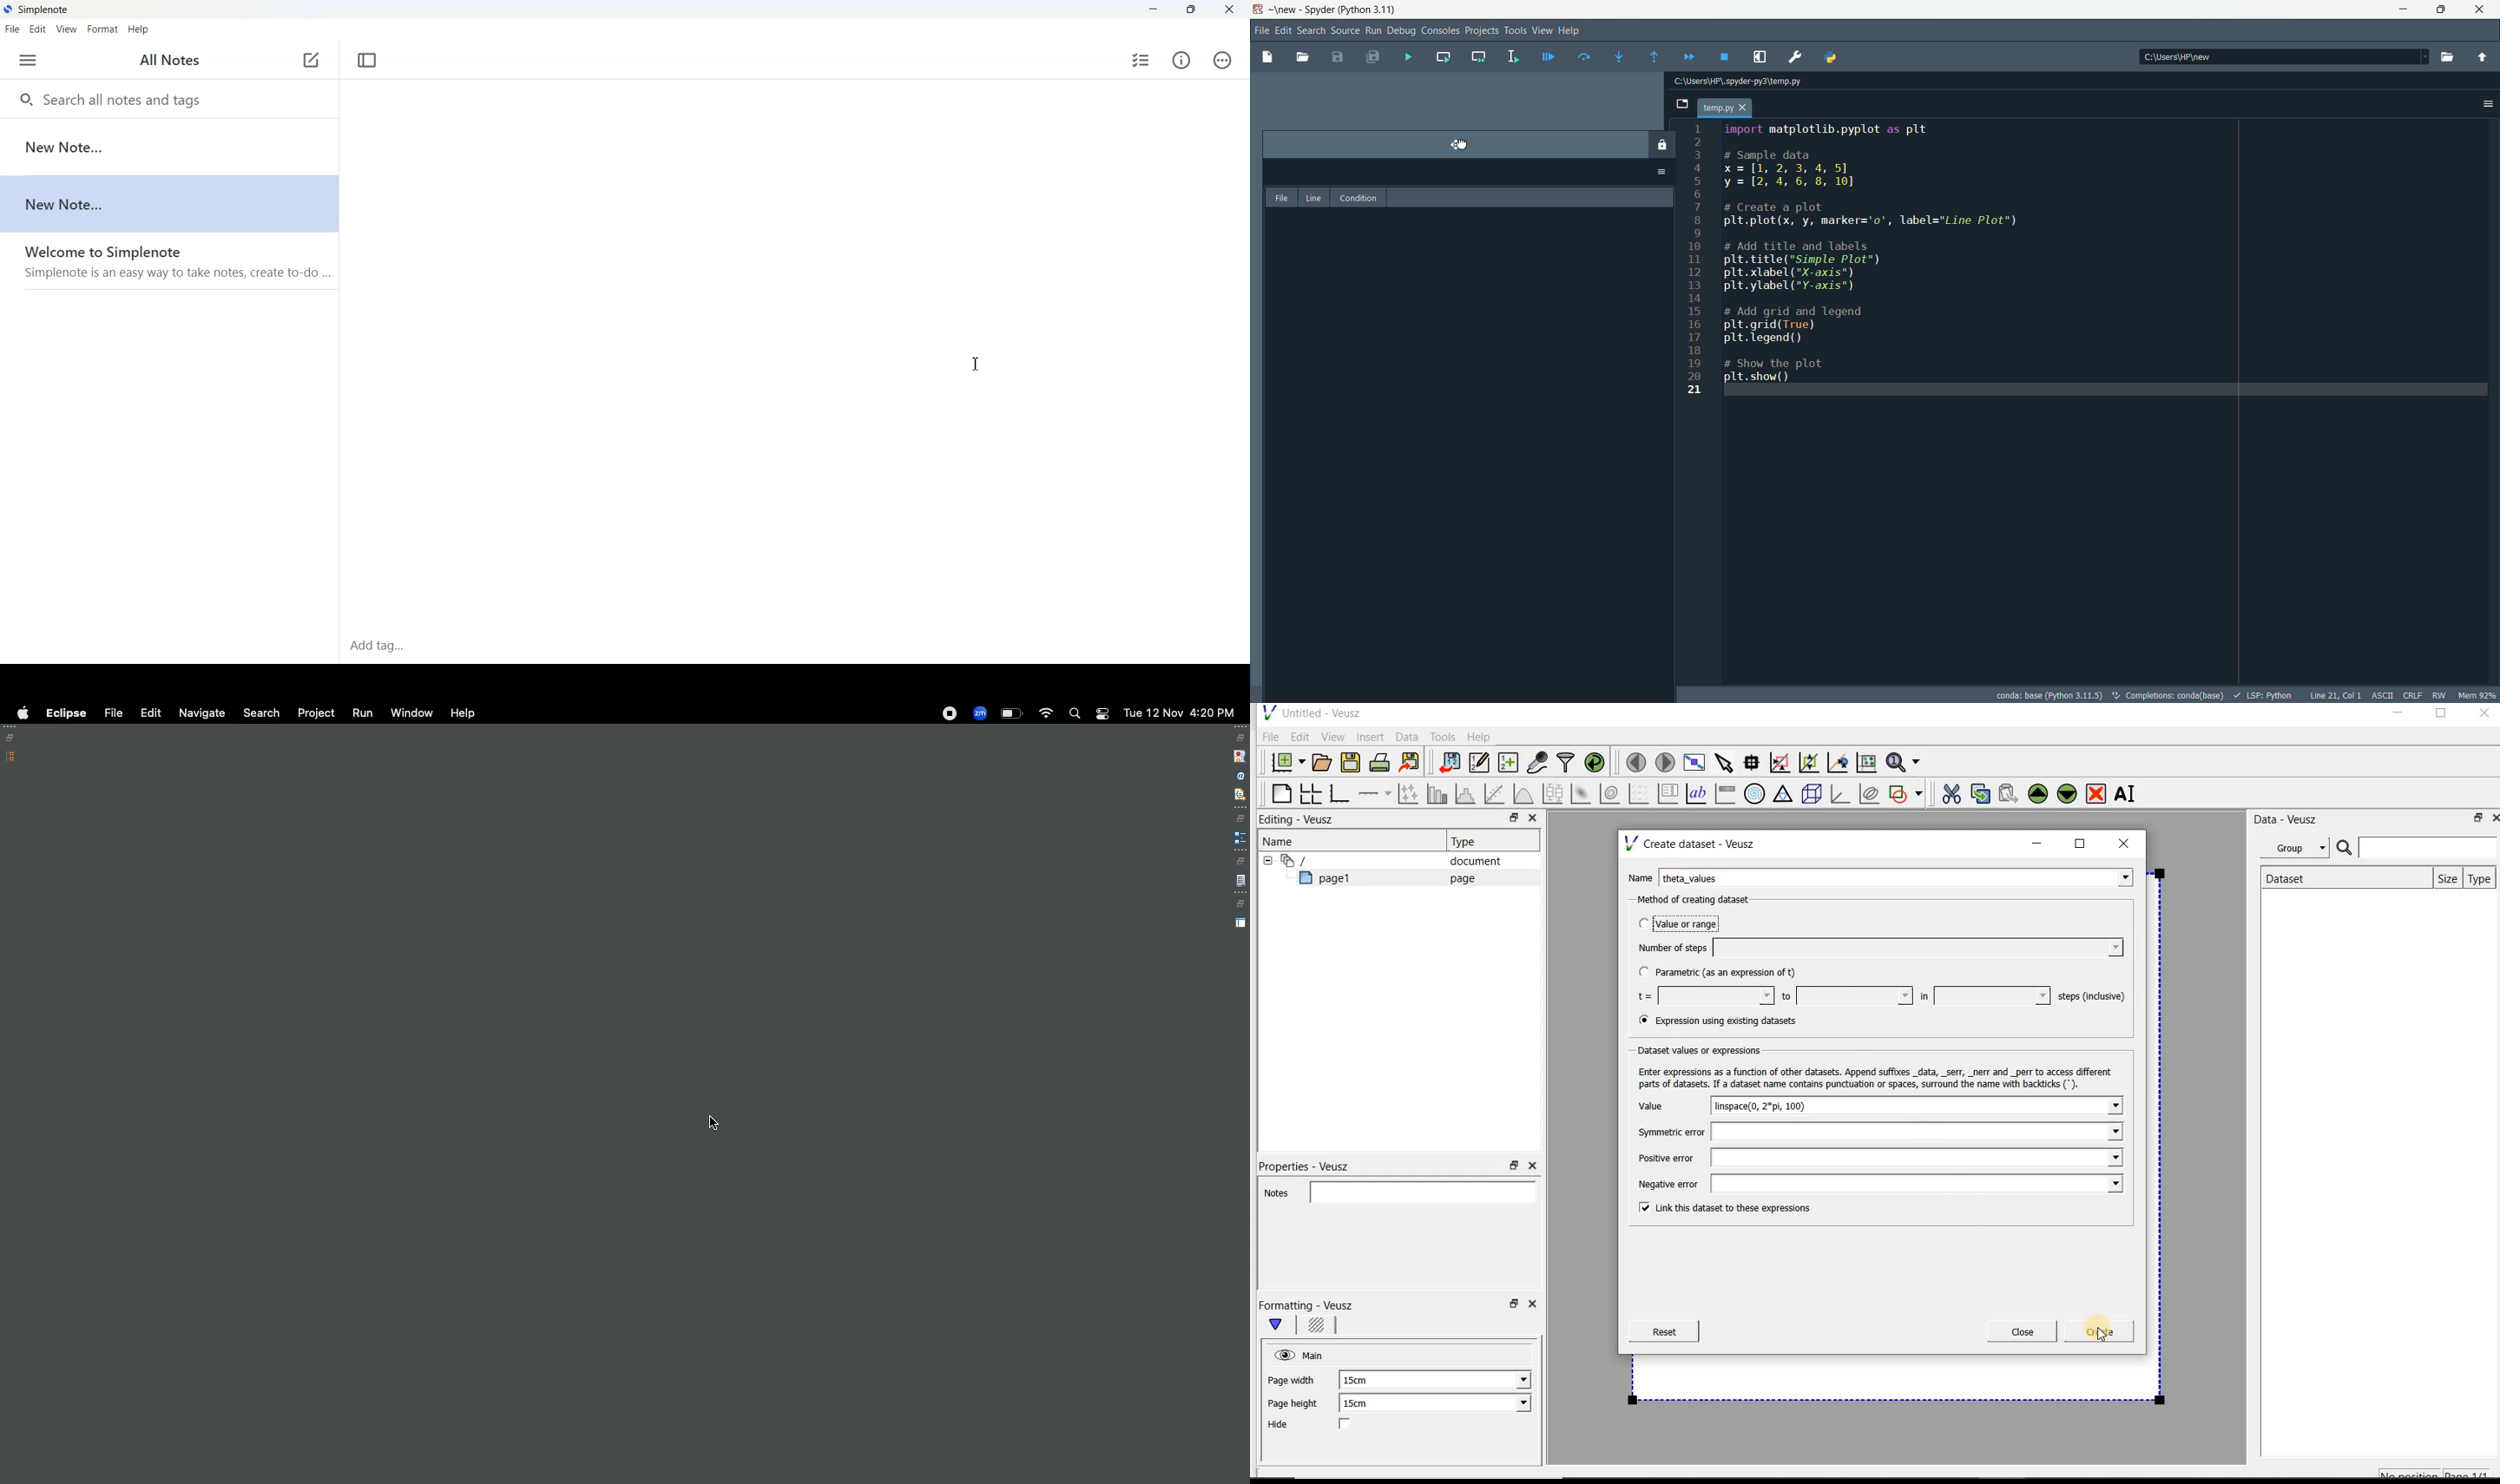 The image size is (2520, 1484). I want to click on run selection, so click(1512, 56).